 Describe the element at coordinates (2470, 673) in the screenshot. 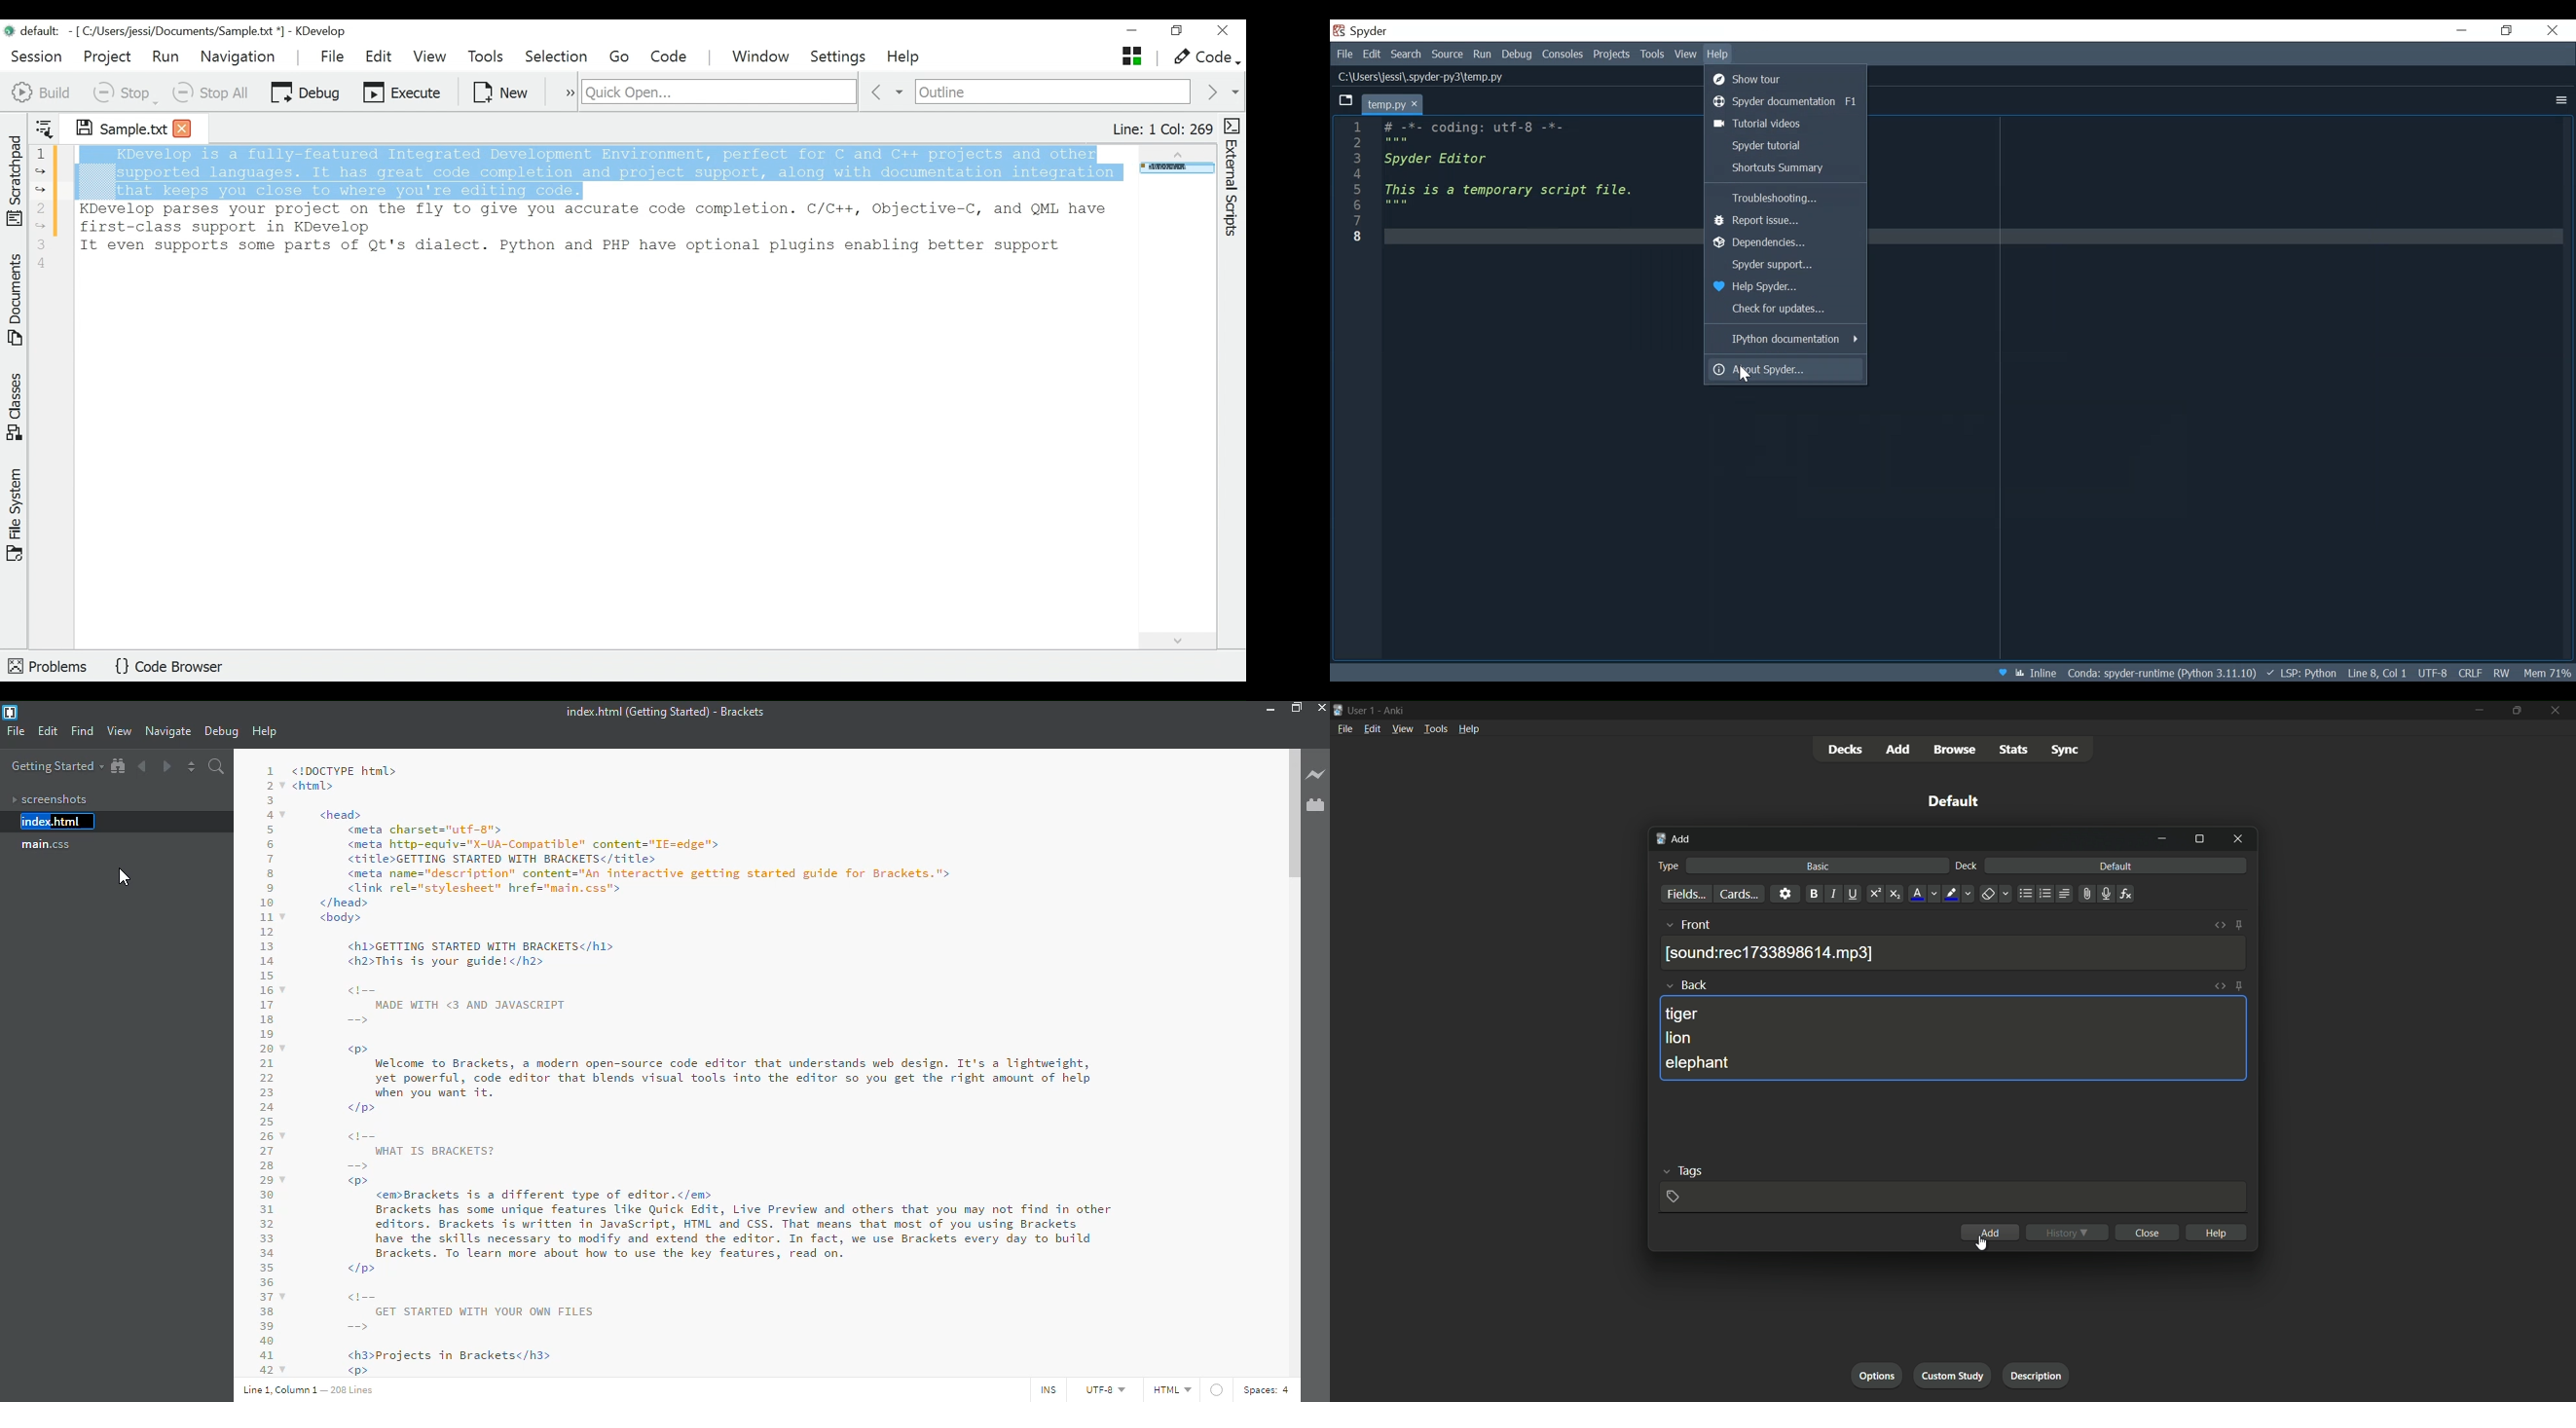

I see `File EQL Status` at that location.